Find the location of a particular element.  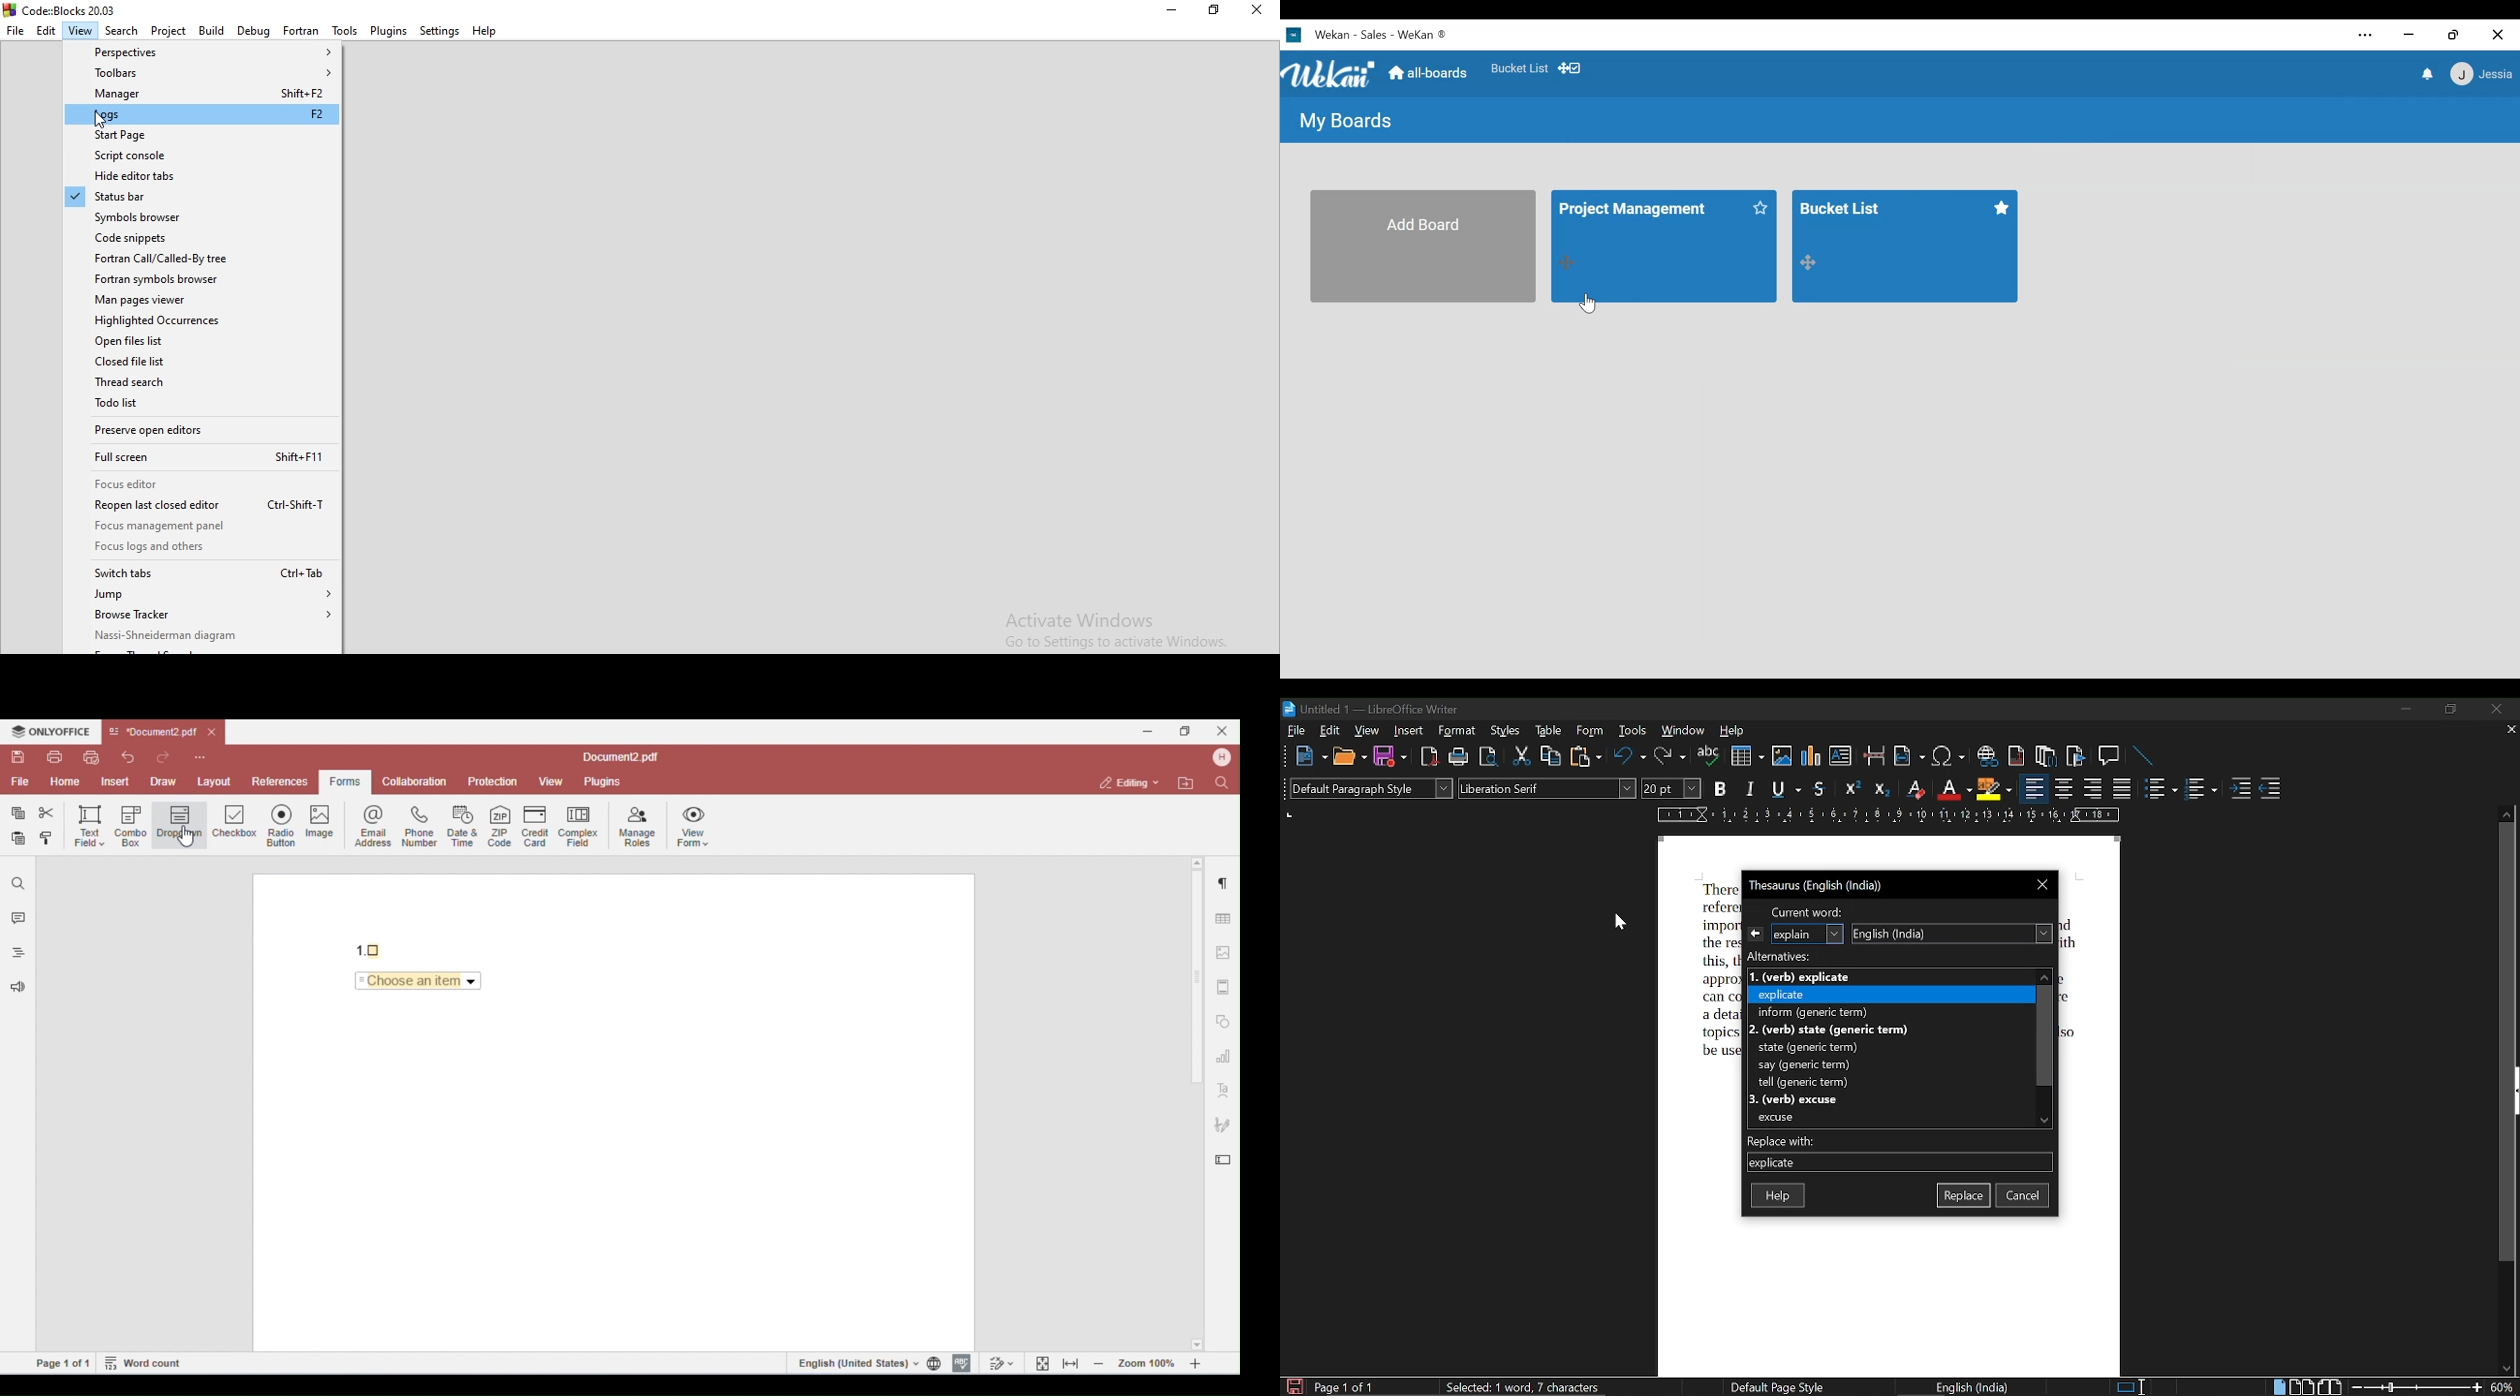

toggle ordered list is located at coordinates (2162, 789).